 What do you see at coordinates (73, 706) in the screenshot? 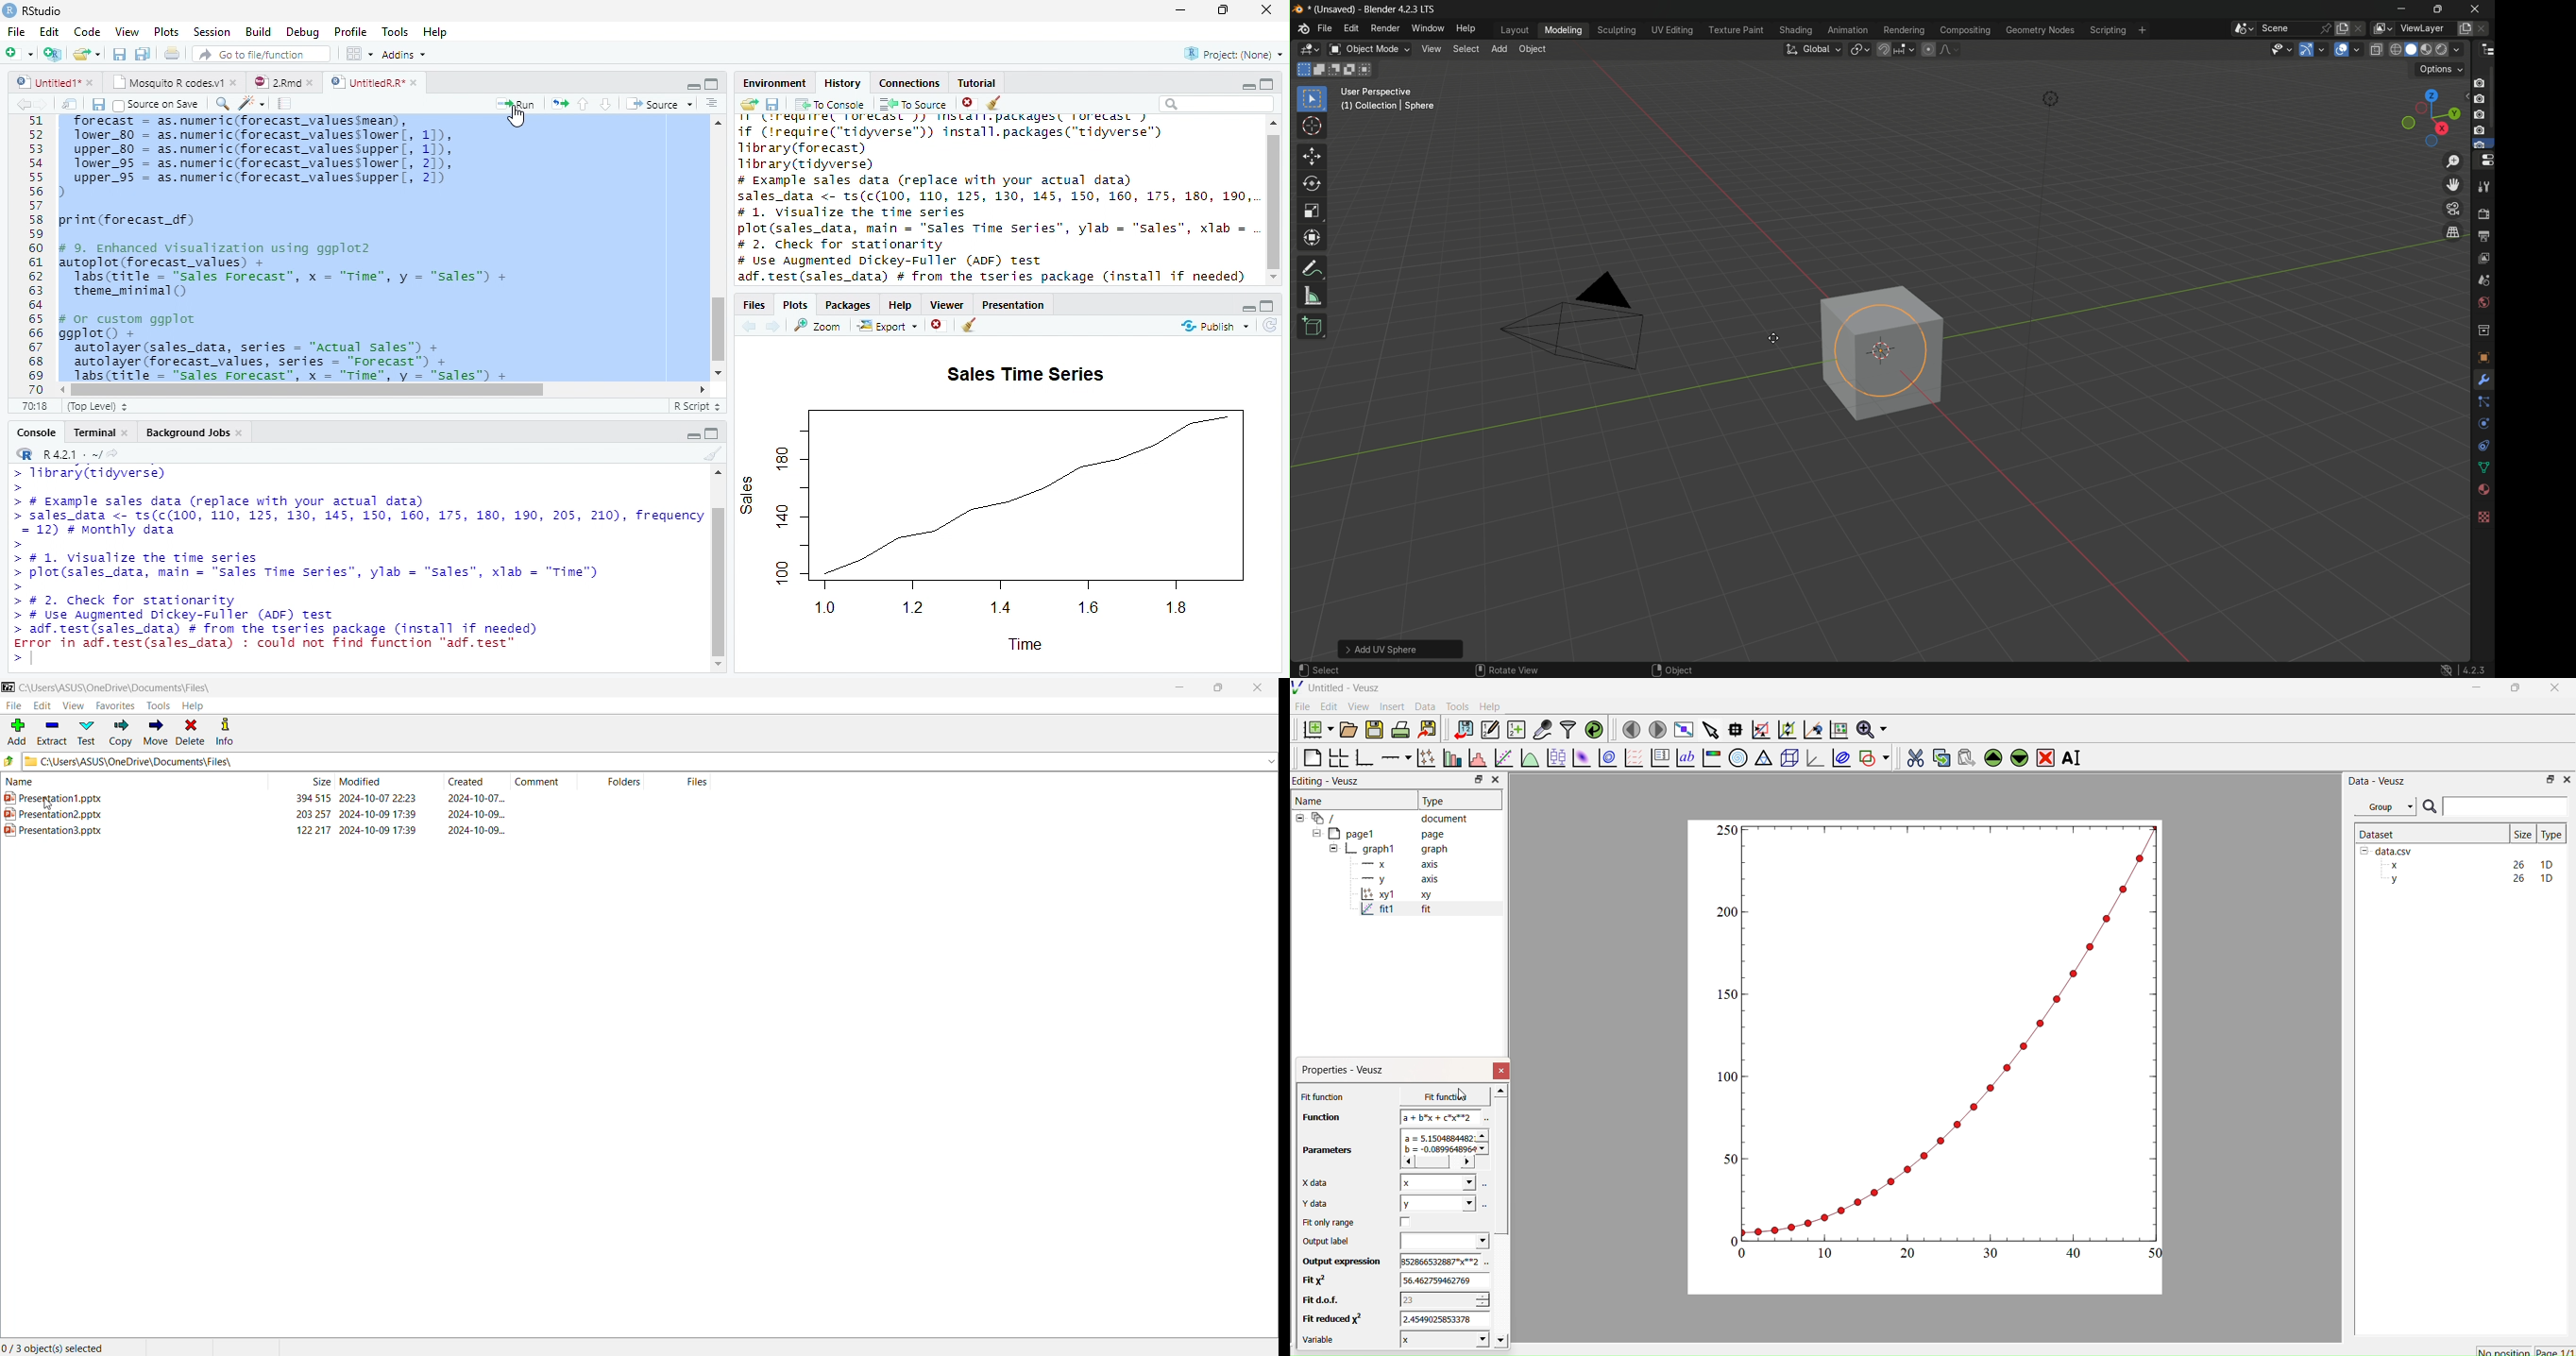
I see `View` at bounding box center [73, 706].